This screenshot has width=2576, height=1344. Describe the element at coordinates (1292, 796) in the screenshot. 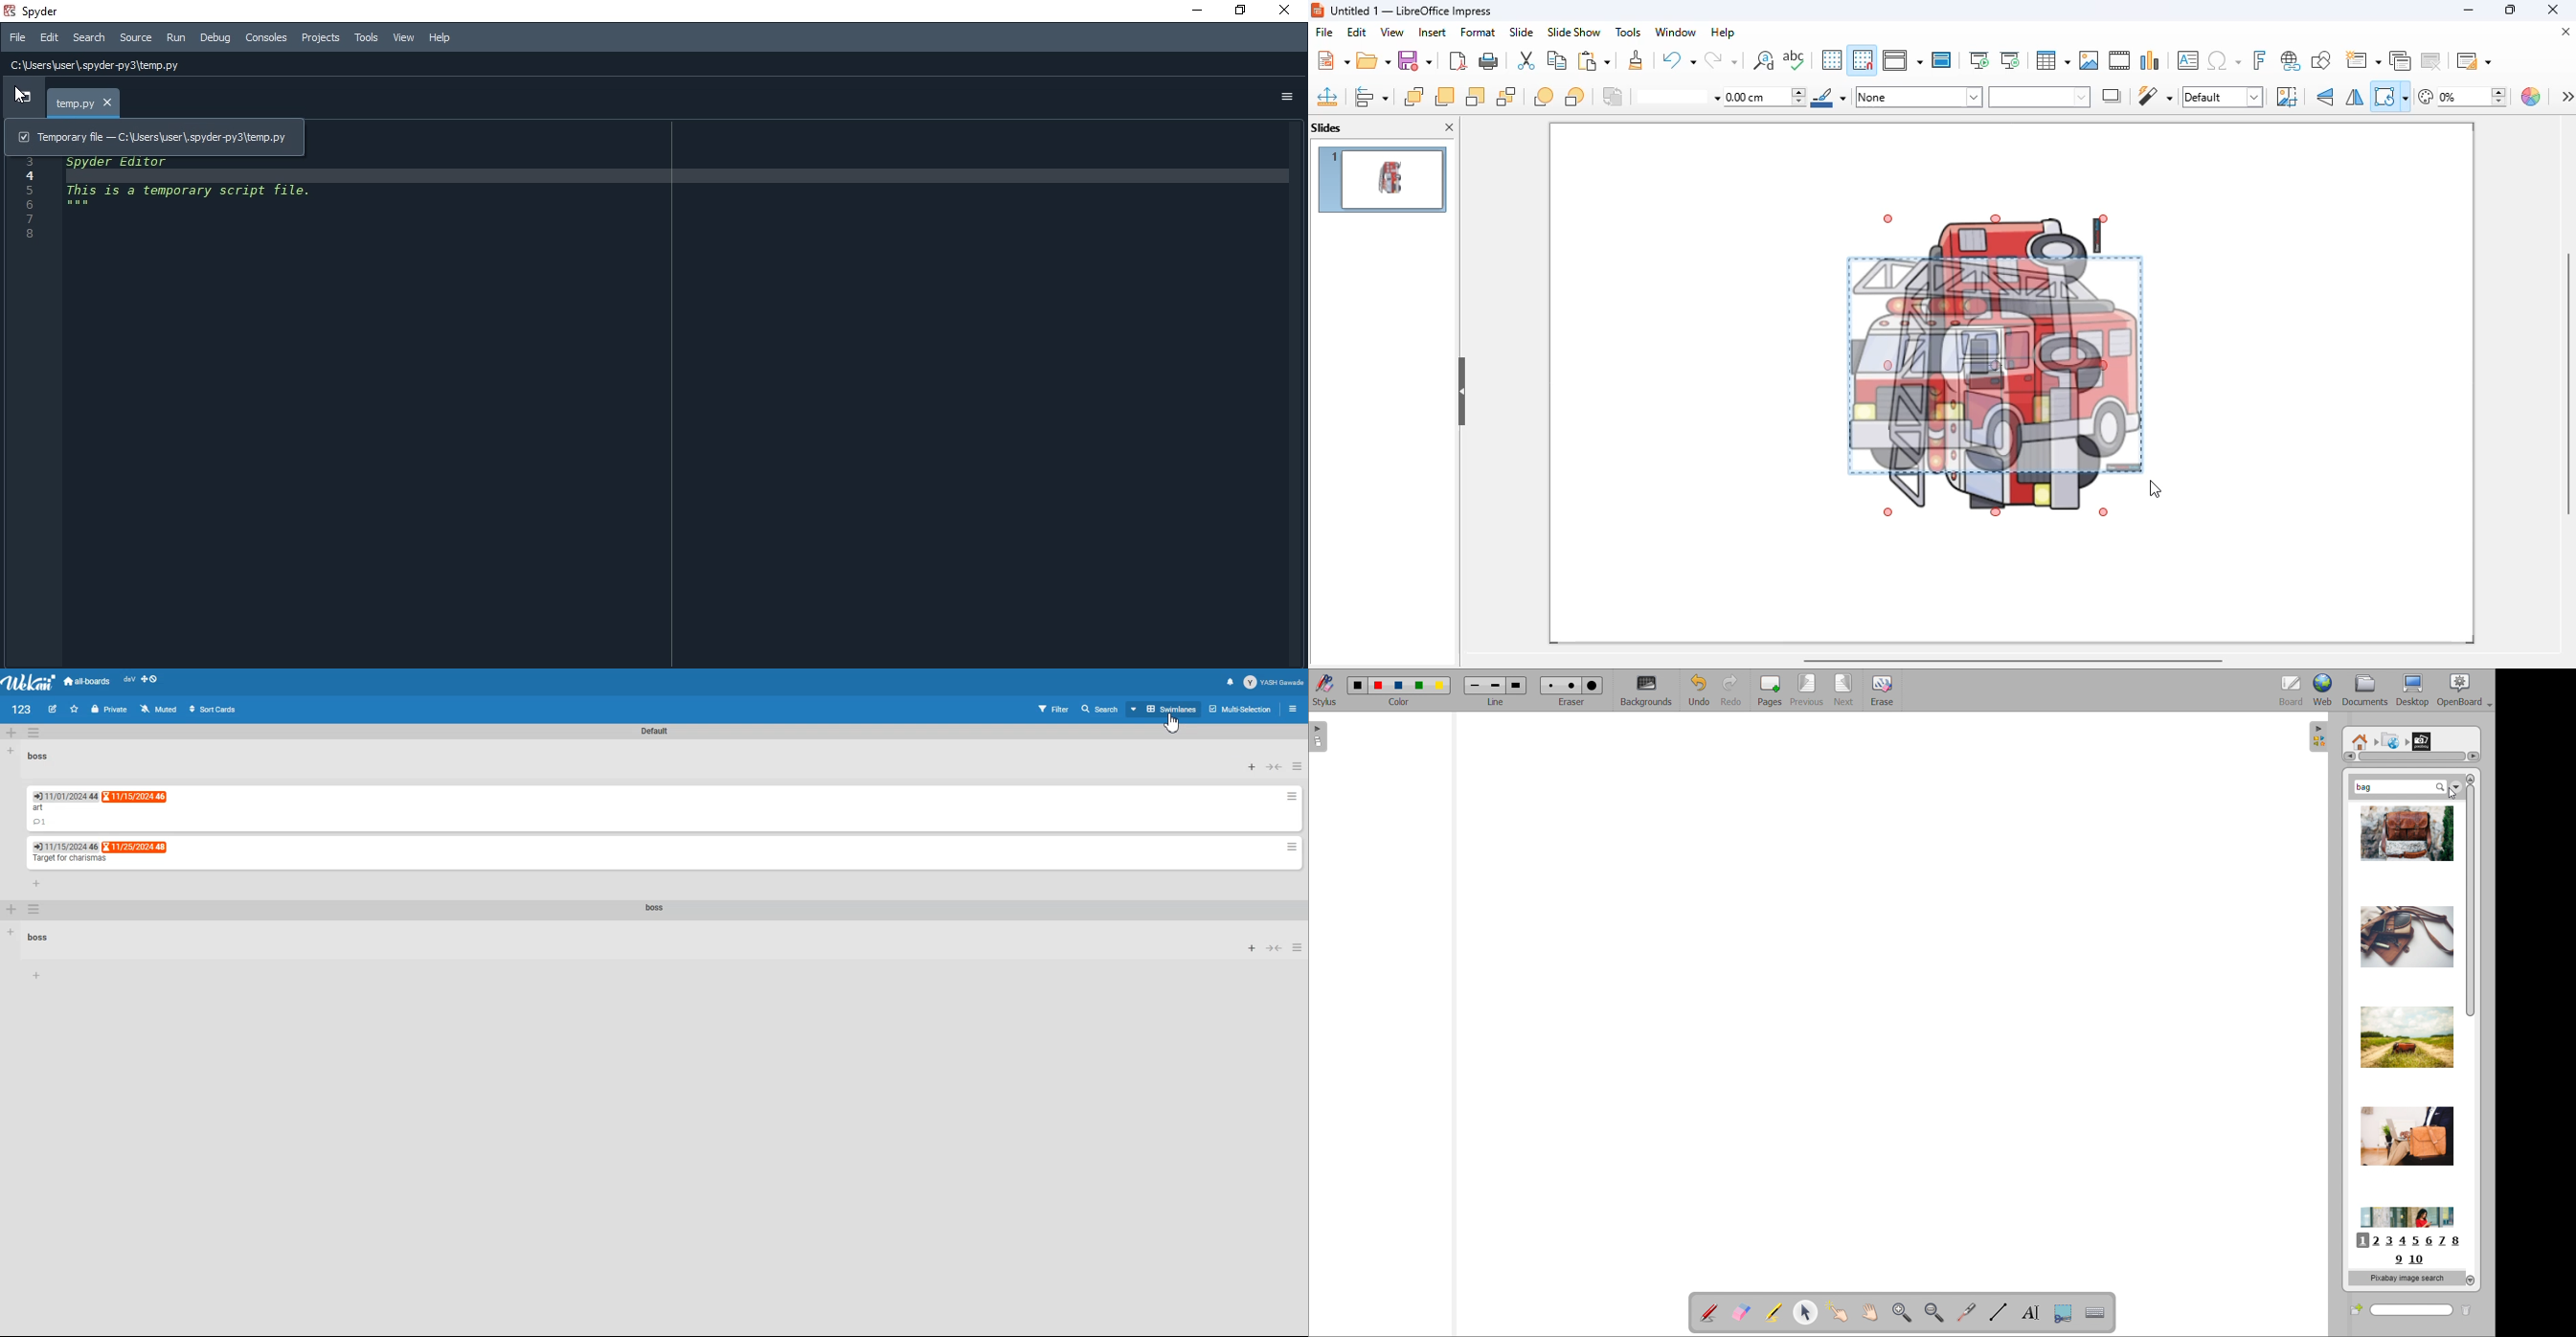

I see `Card Action` at that location.